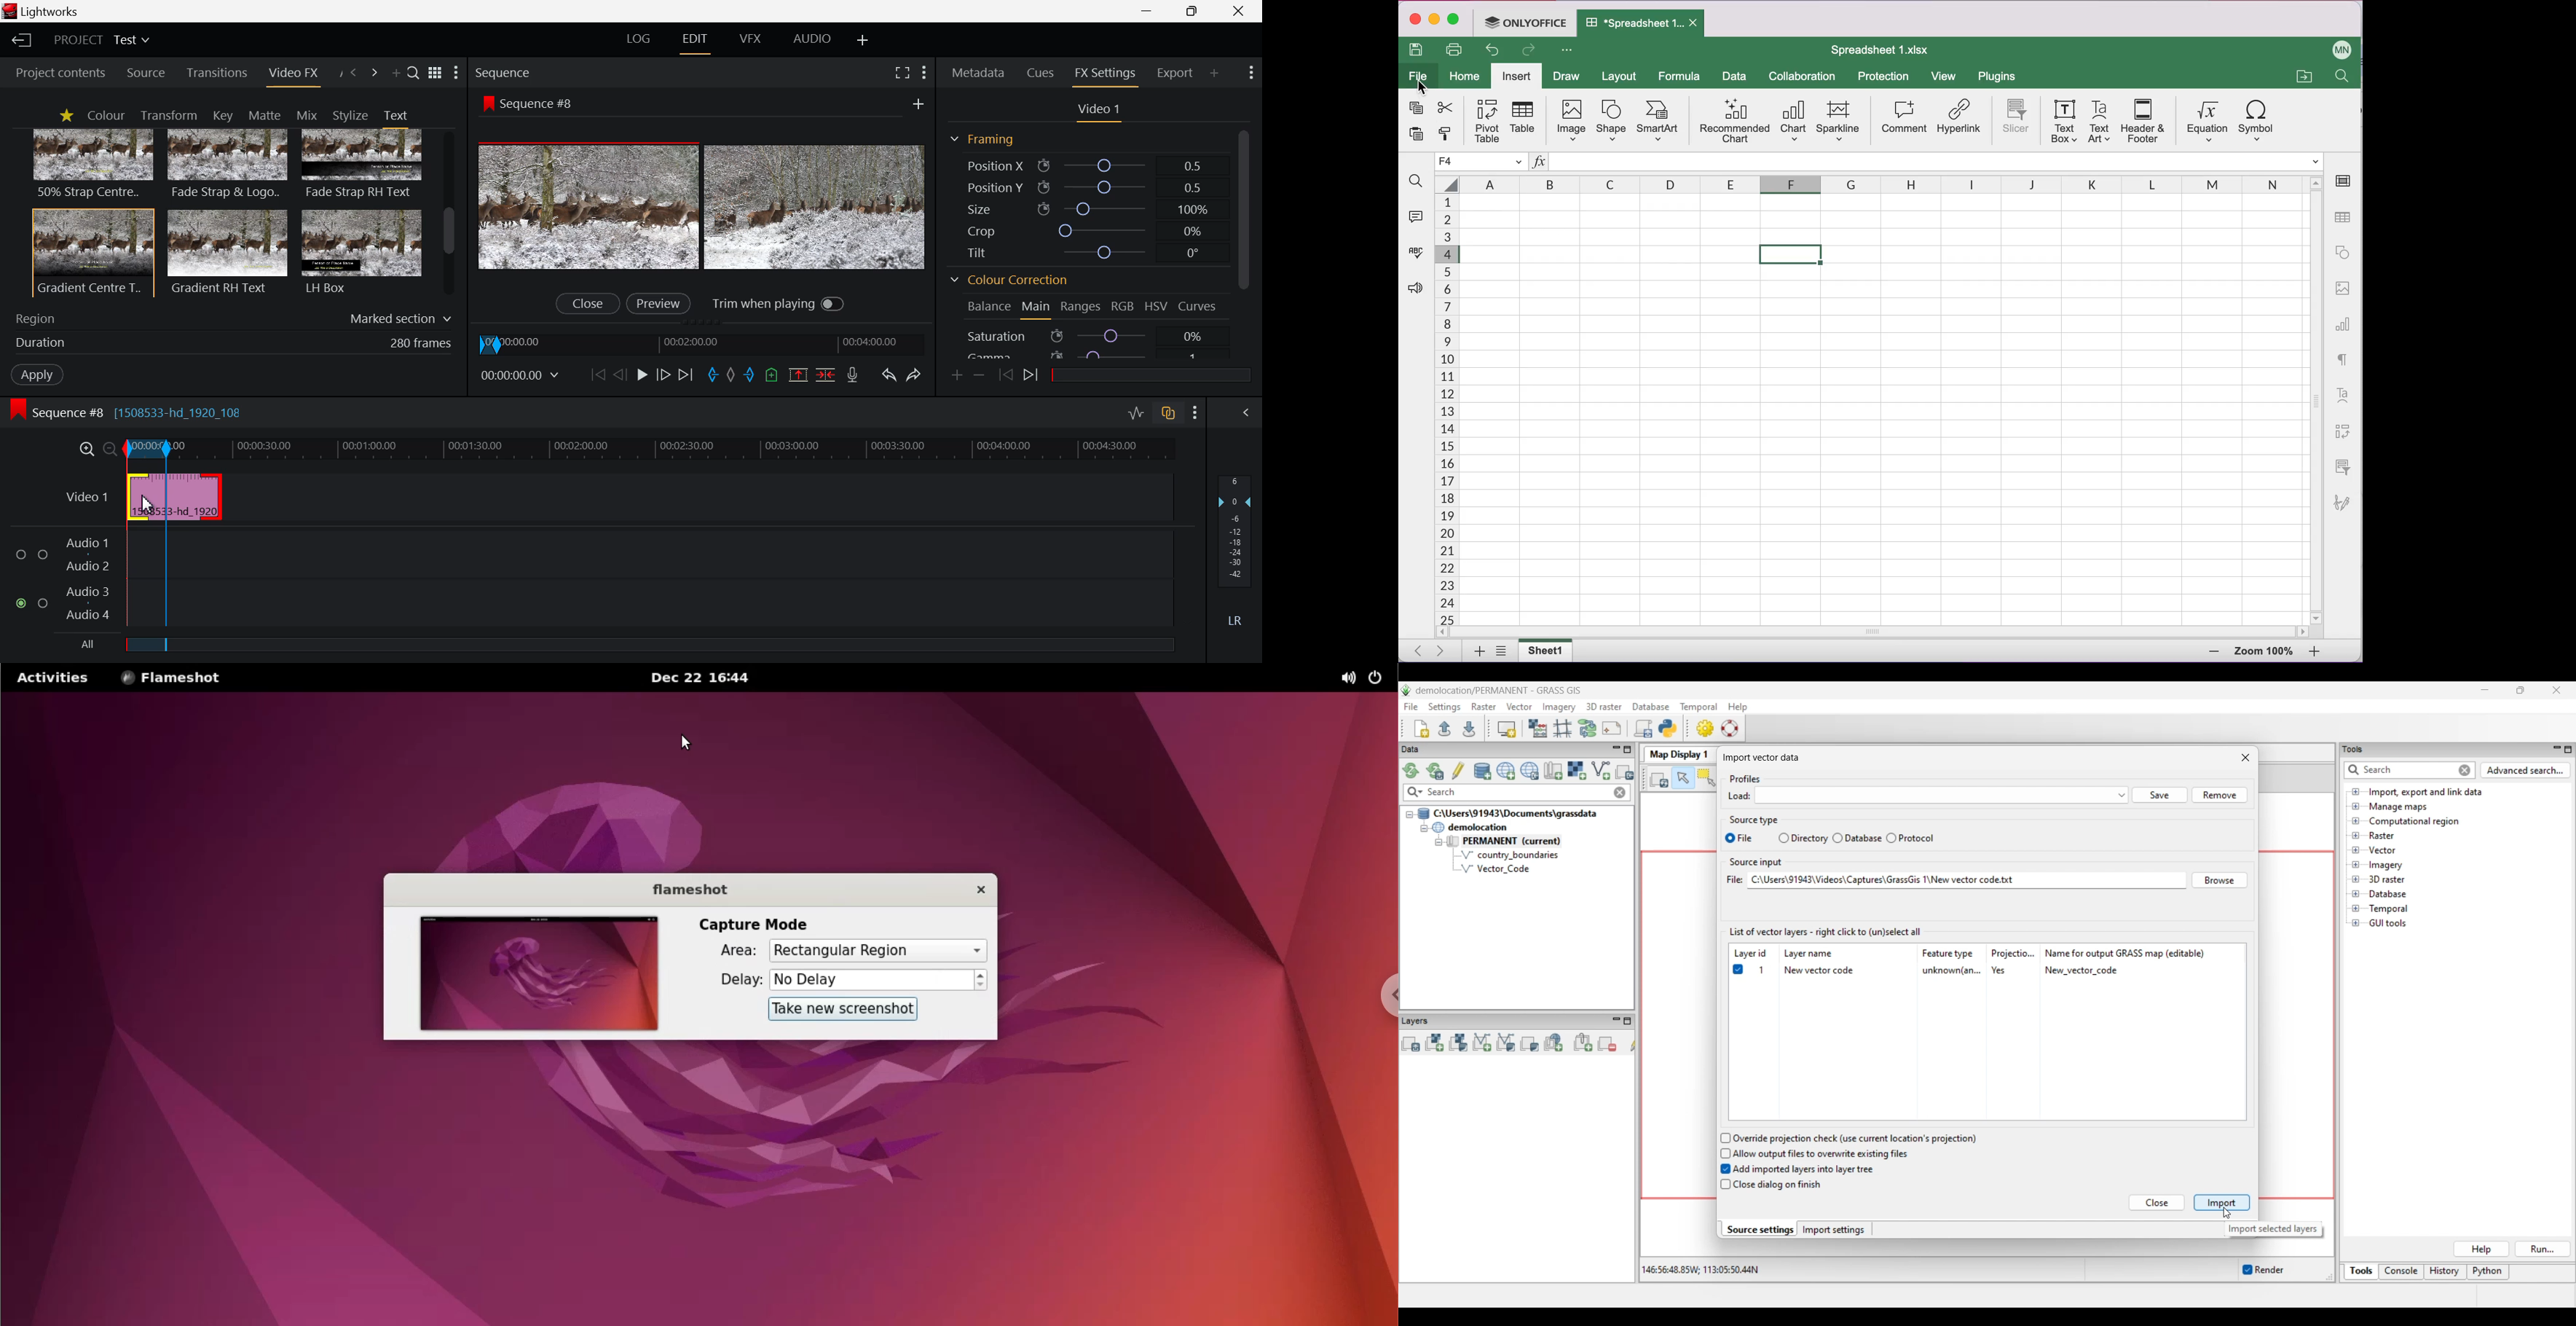 The width and height of the screenshot is (2576, 1344). Describe the element at coordinates (1527, 51) in the screenshot. I see `forwards` at that location.